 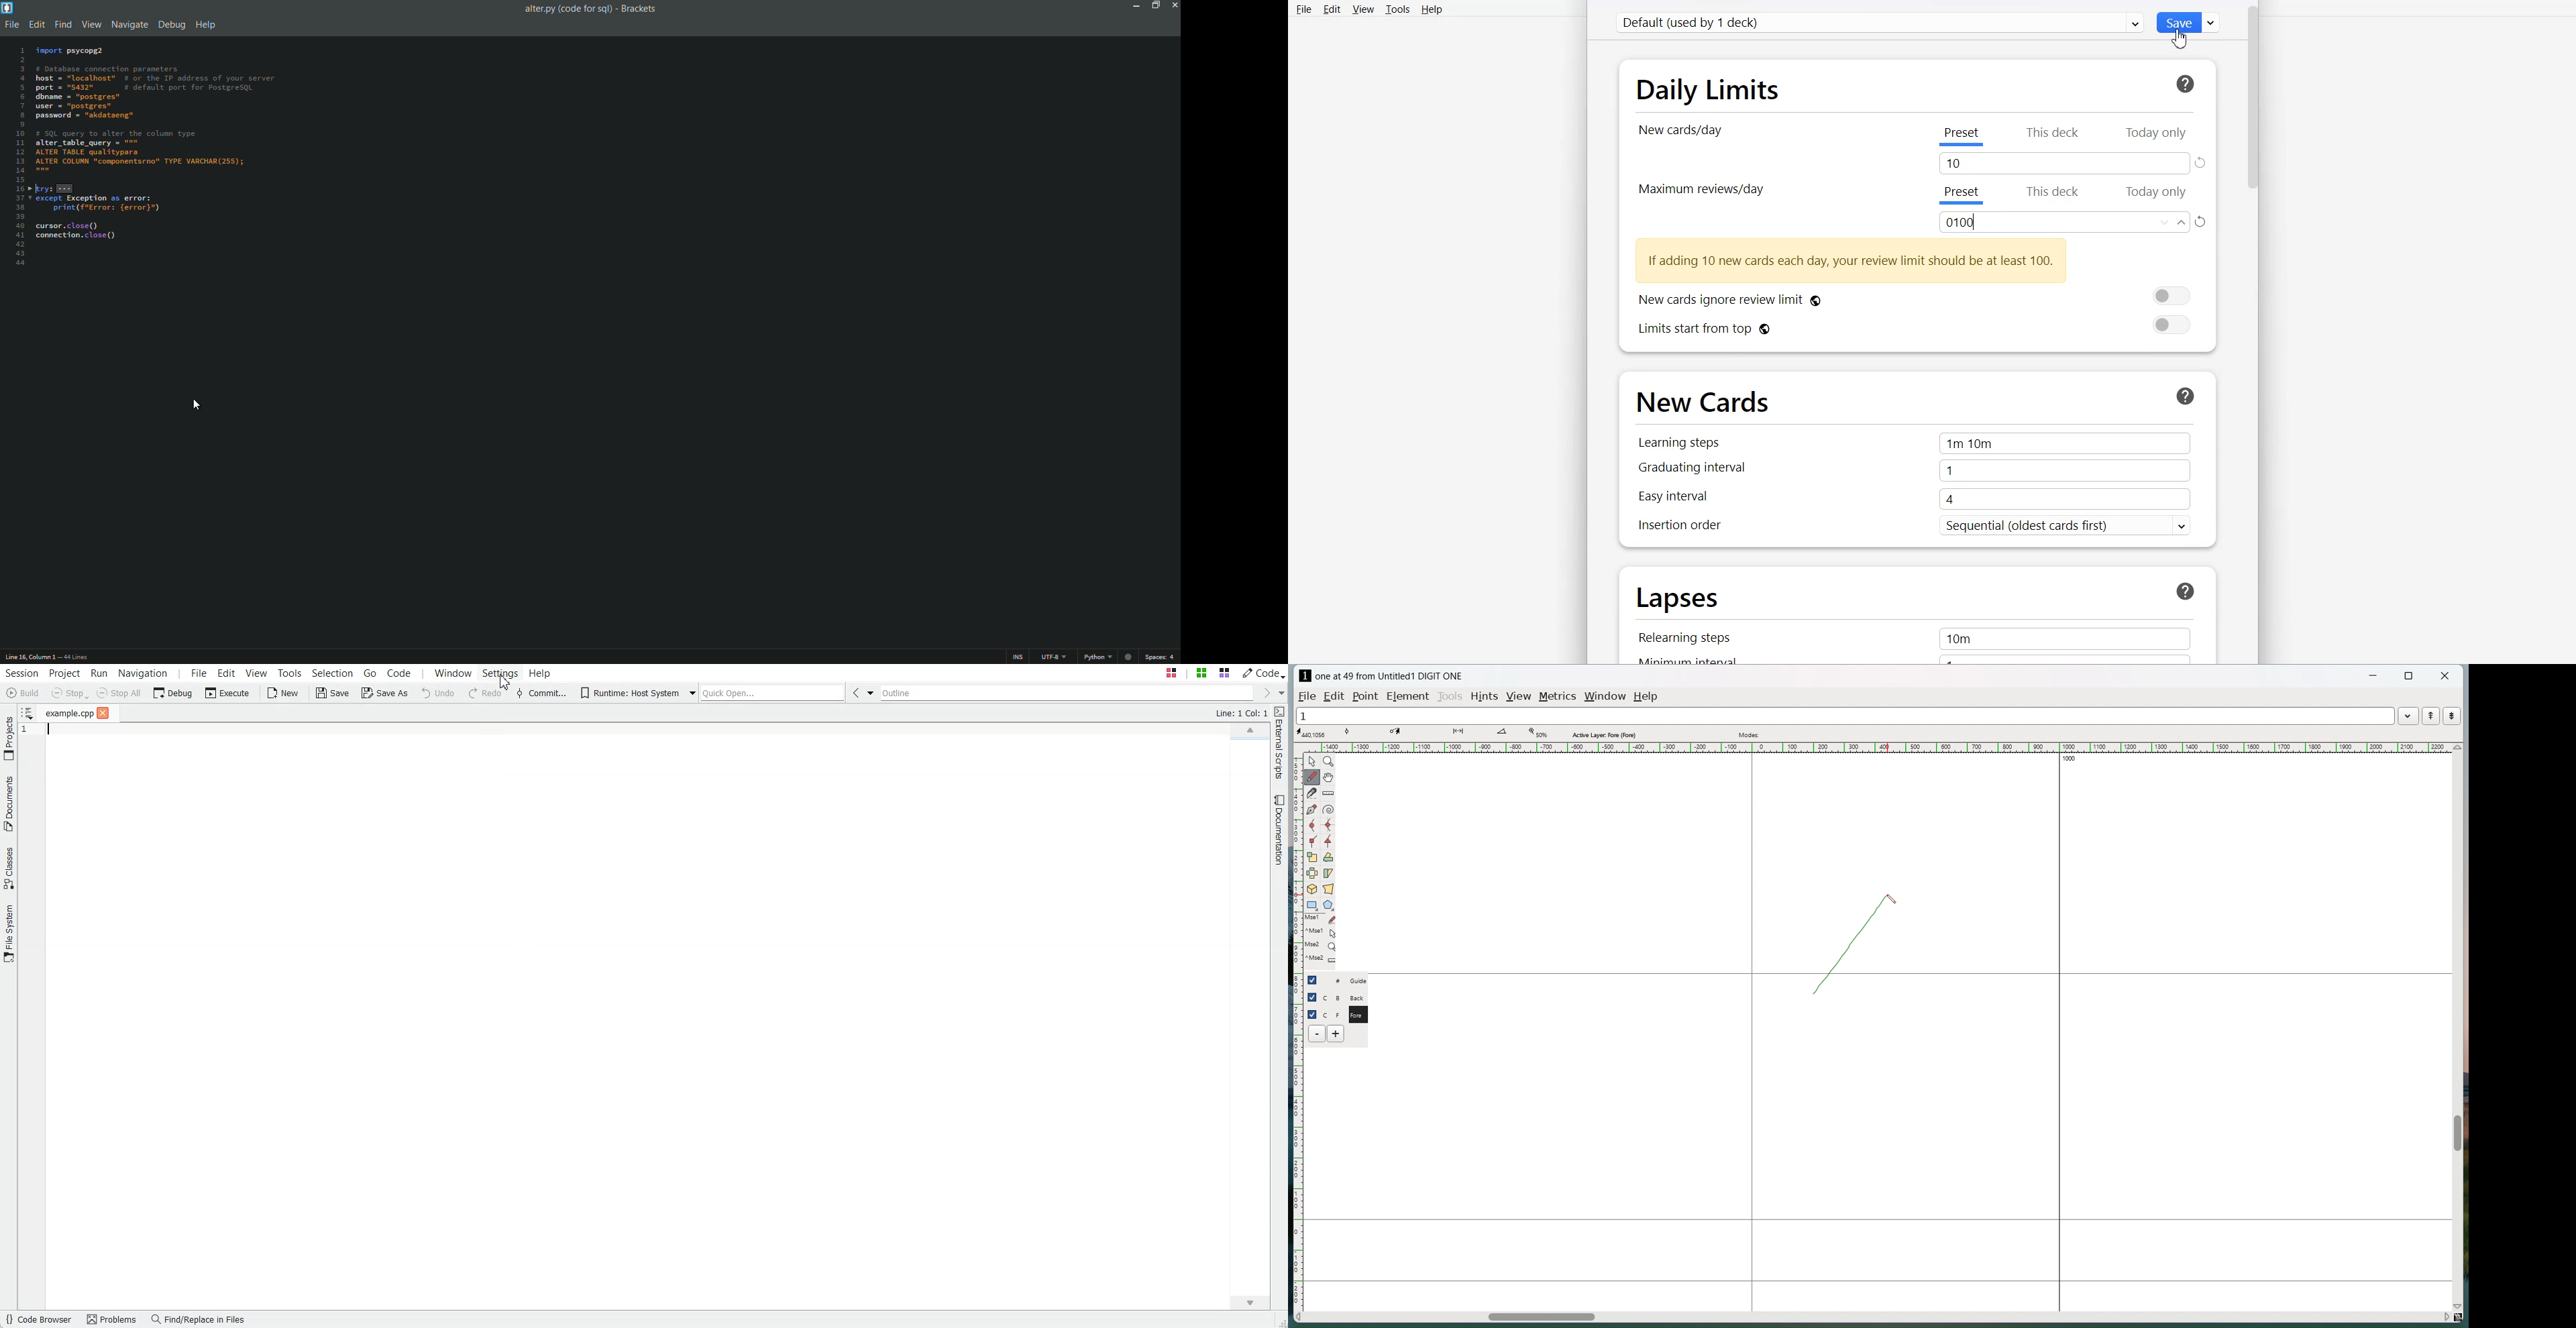 I want to click on add a point then drag out its control points, so click(x=1312, y=809).